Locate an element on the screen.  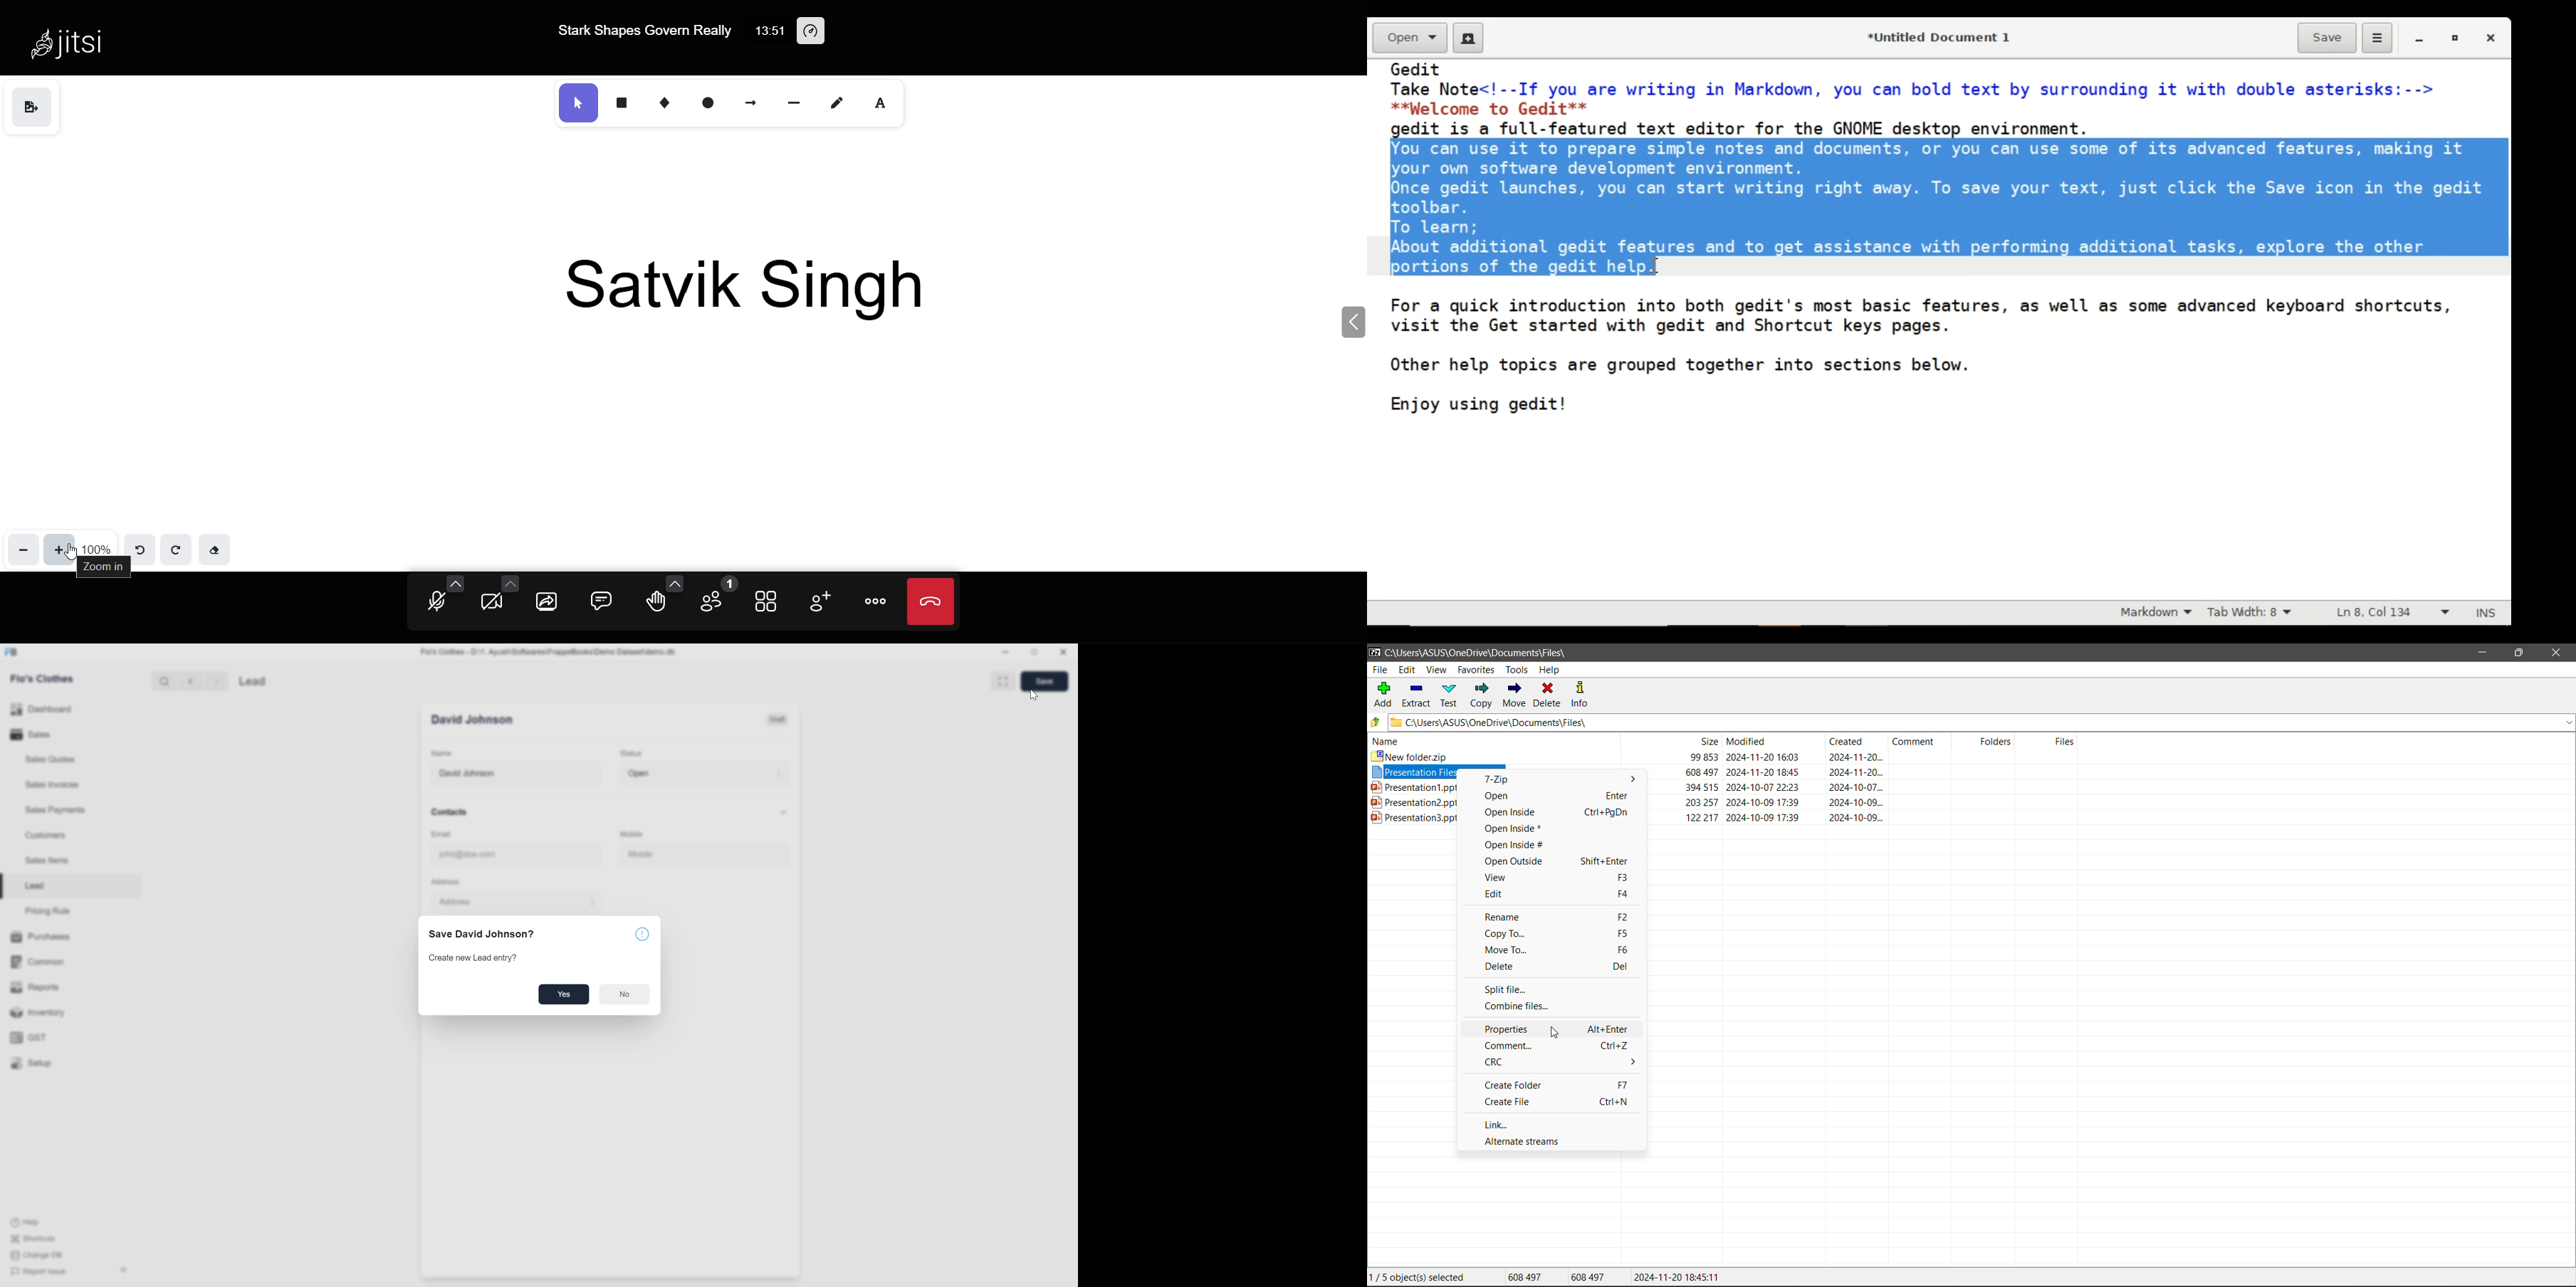
Yes is located at coordinates (564, 995).